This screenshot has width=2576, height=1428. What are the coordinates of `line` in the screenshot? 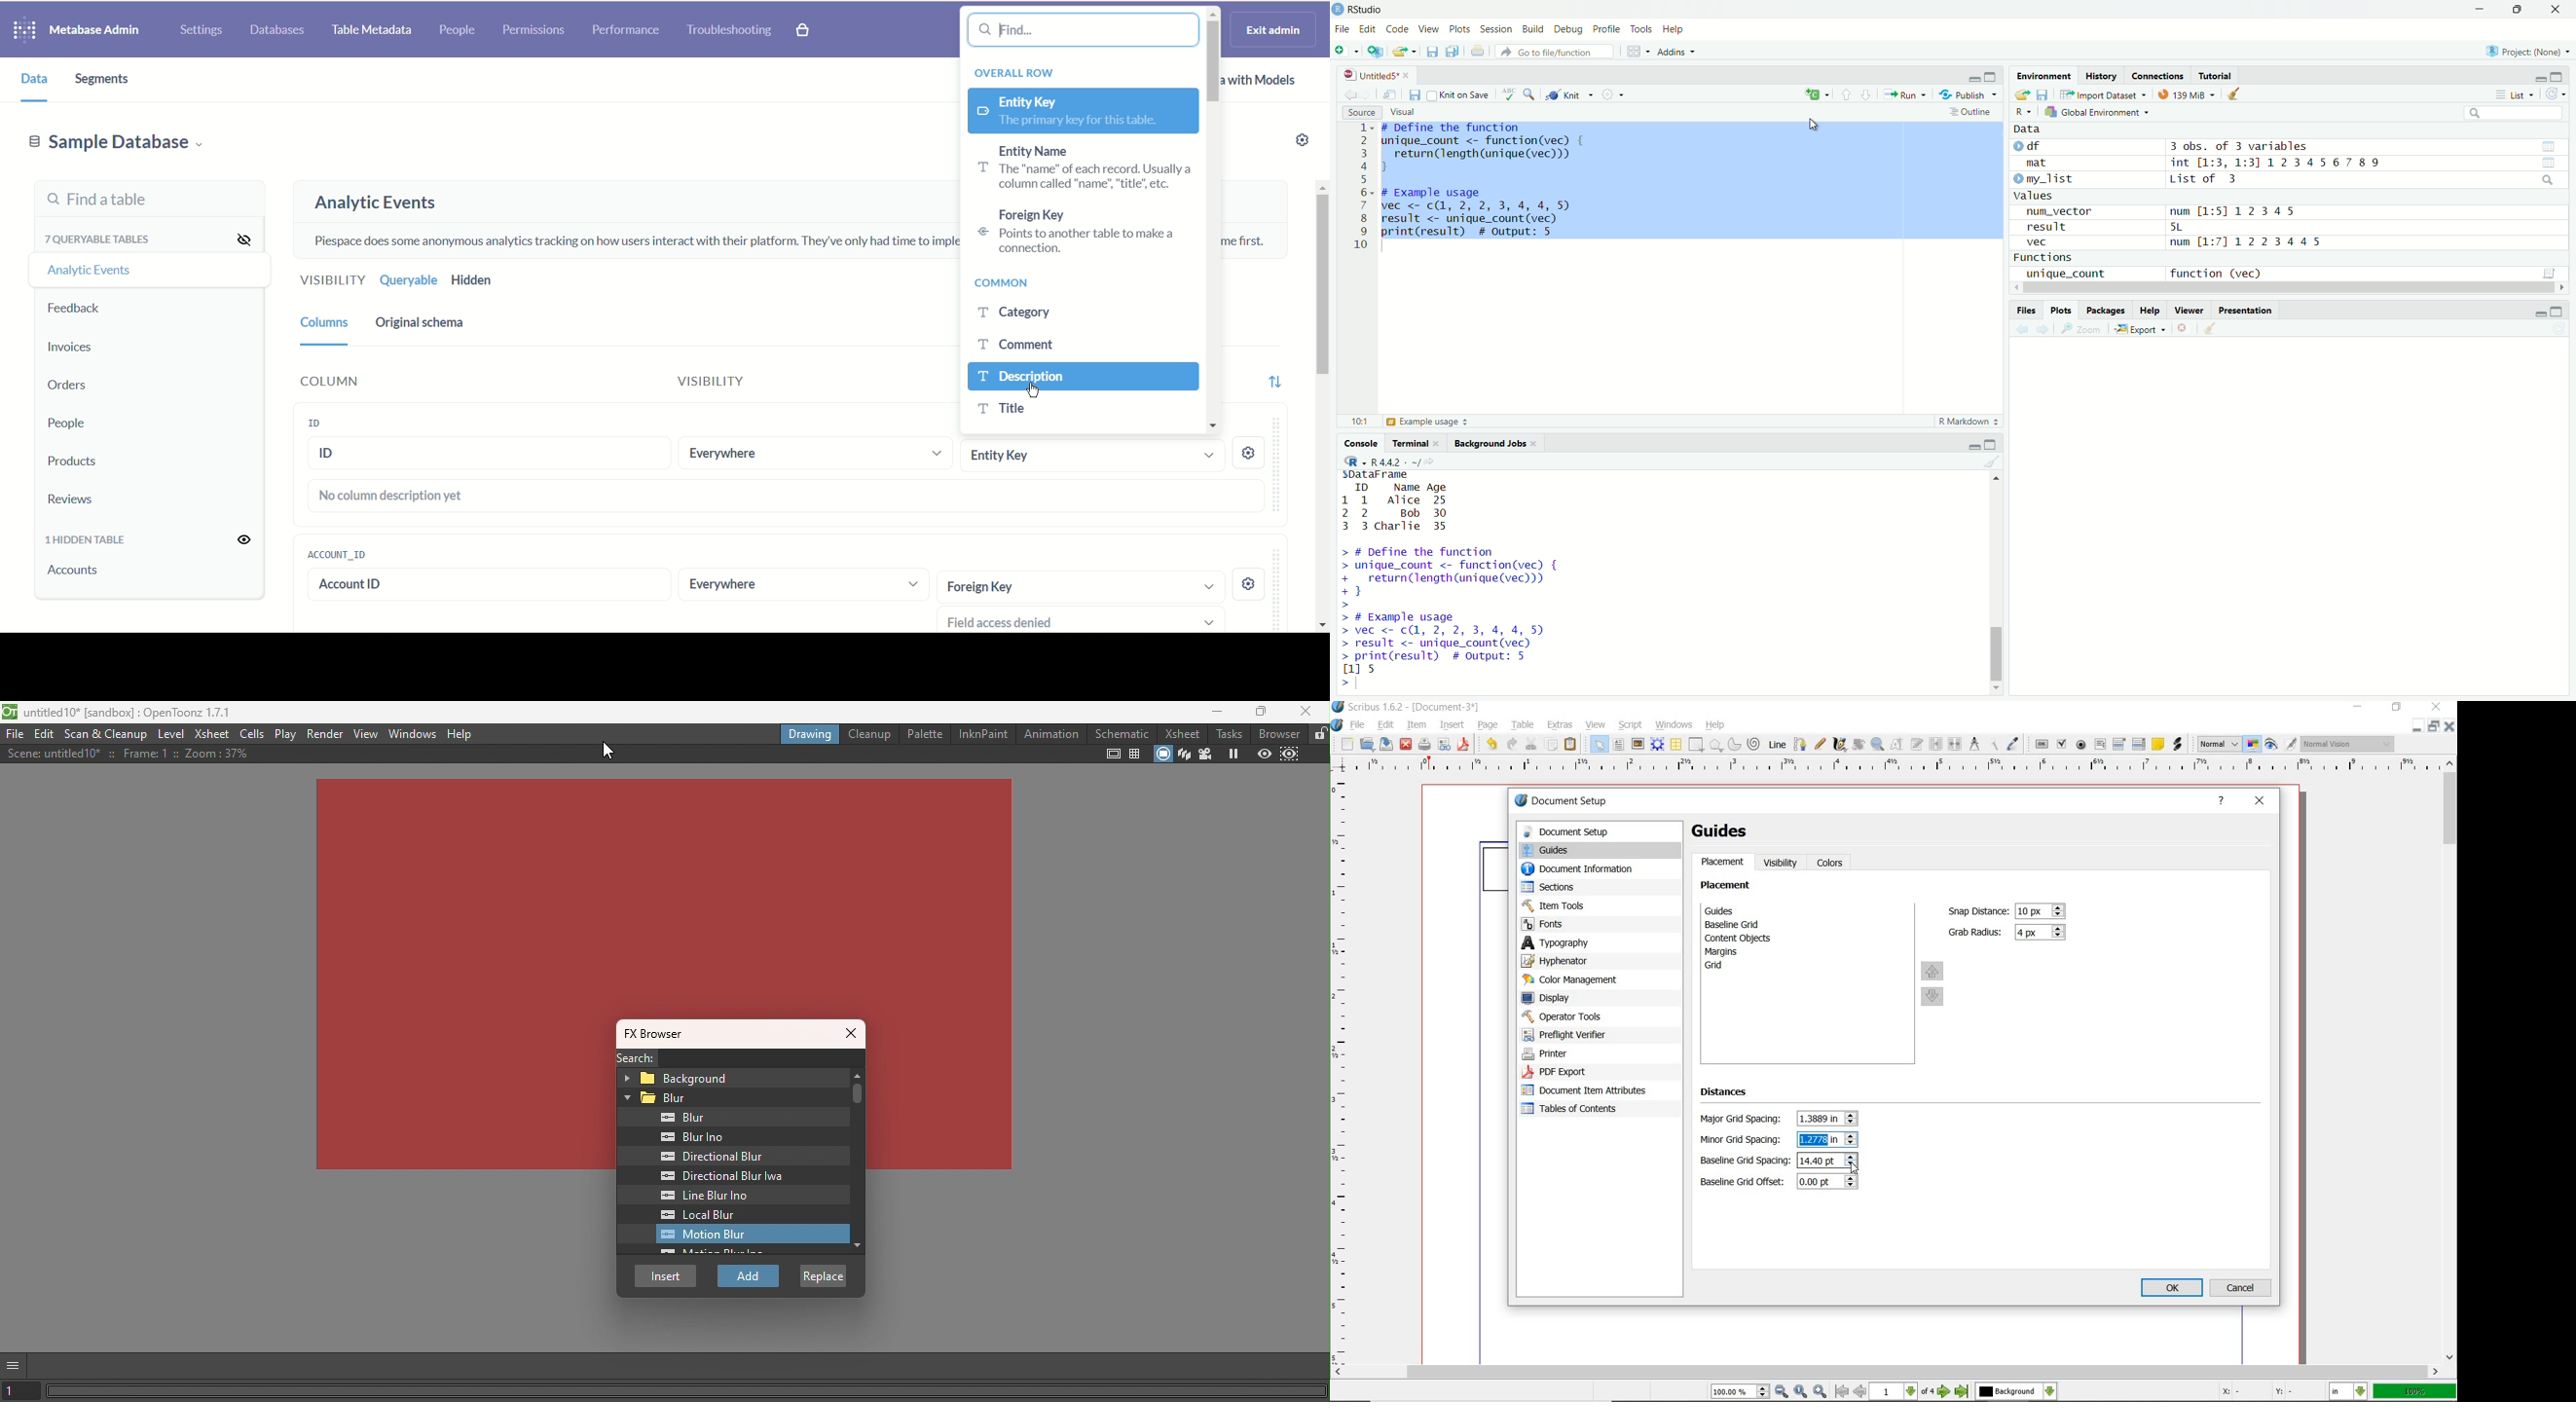 It's located at (1777, 743).